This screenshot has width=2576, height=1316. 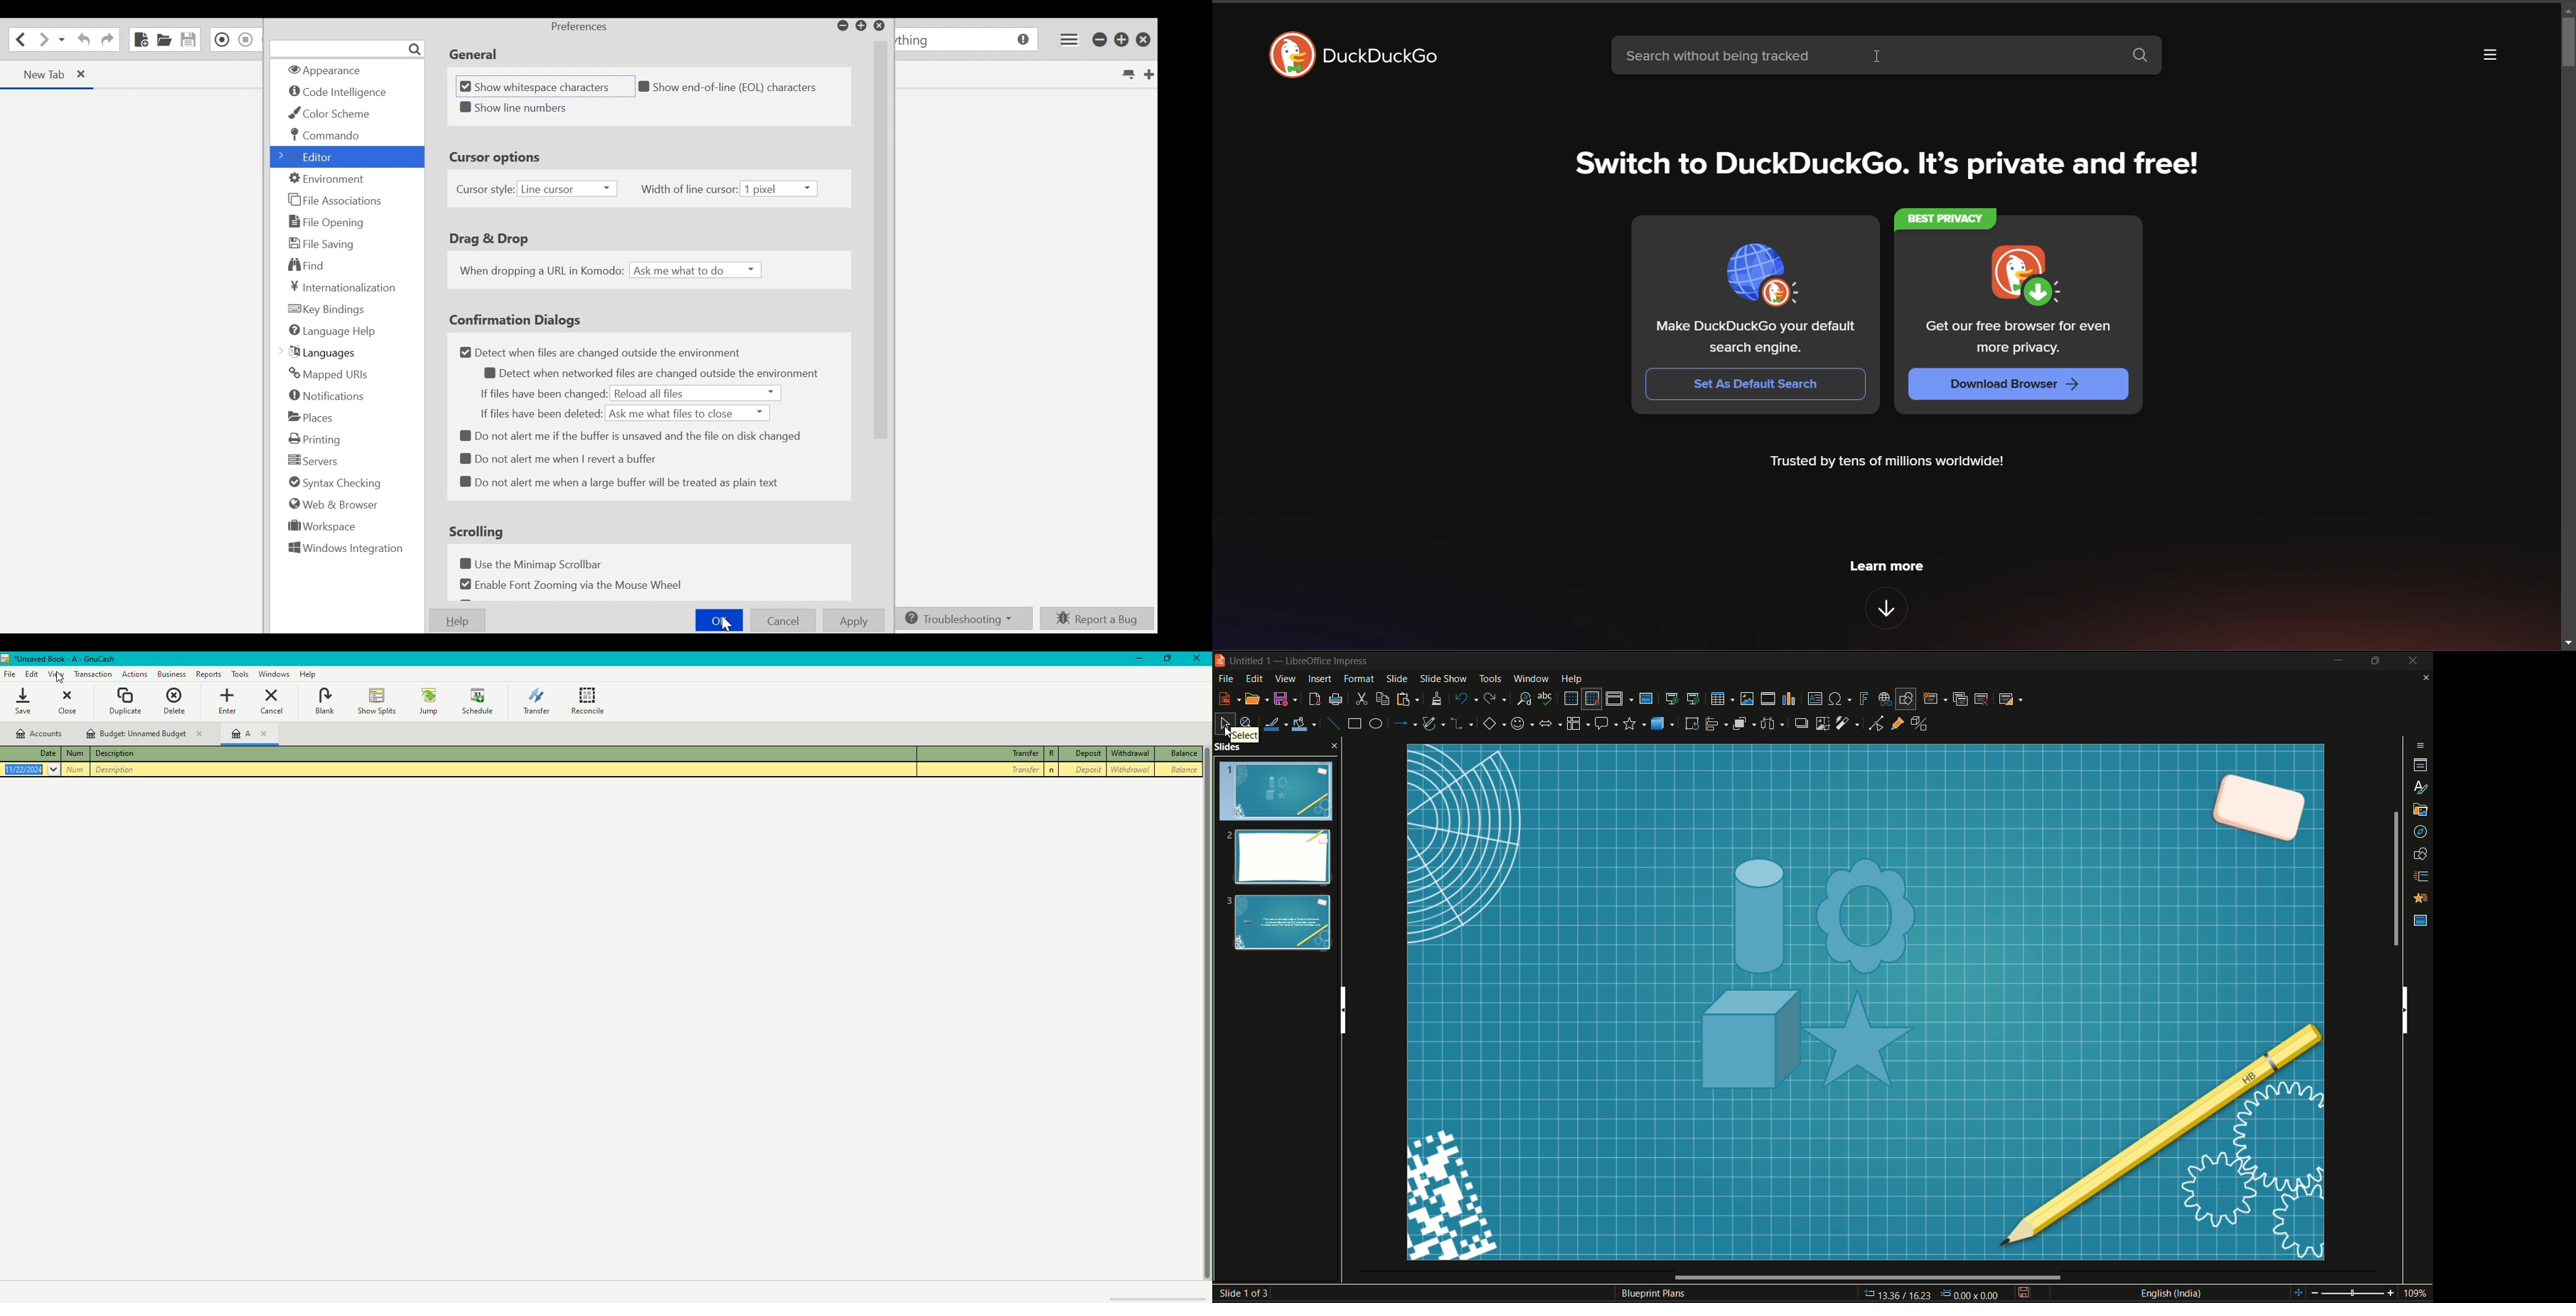 I want to click on gallery, so click(x=2421, y=810).